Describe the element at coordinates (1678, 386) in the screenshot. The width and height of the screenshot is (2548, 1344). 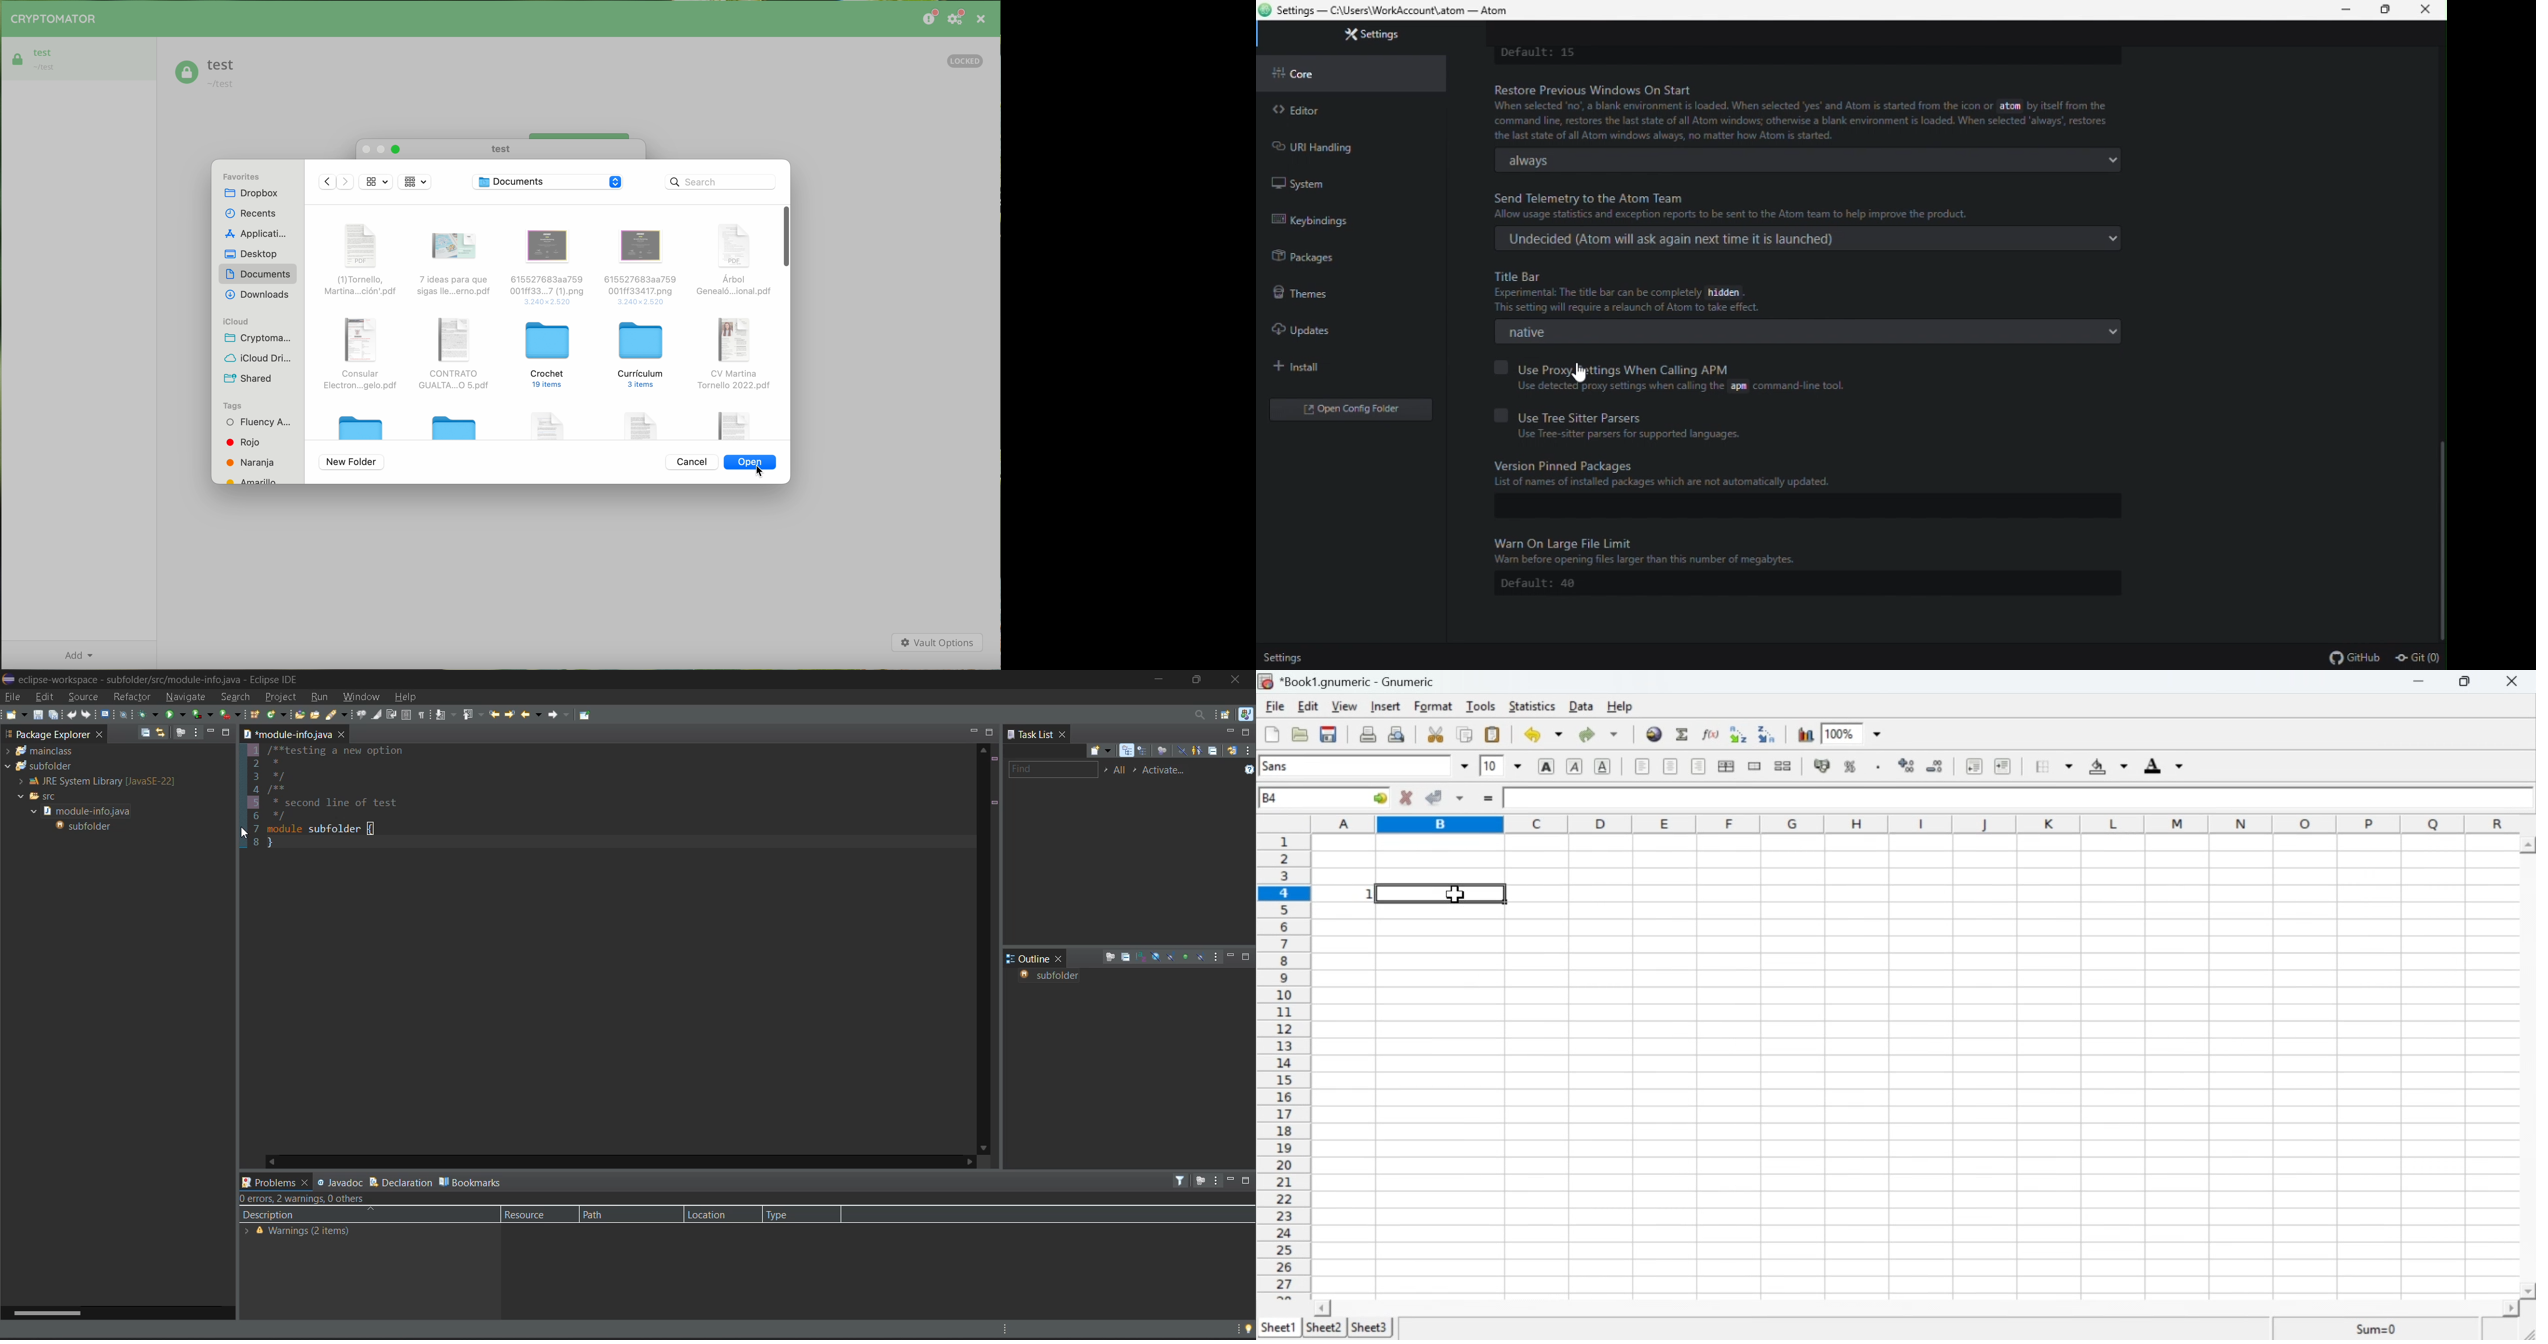
I see `Use detected proxy settings when calling the apm command-line tool.` at that location.